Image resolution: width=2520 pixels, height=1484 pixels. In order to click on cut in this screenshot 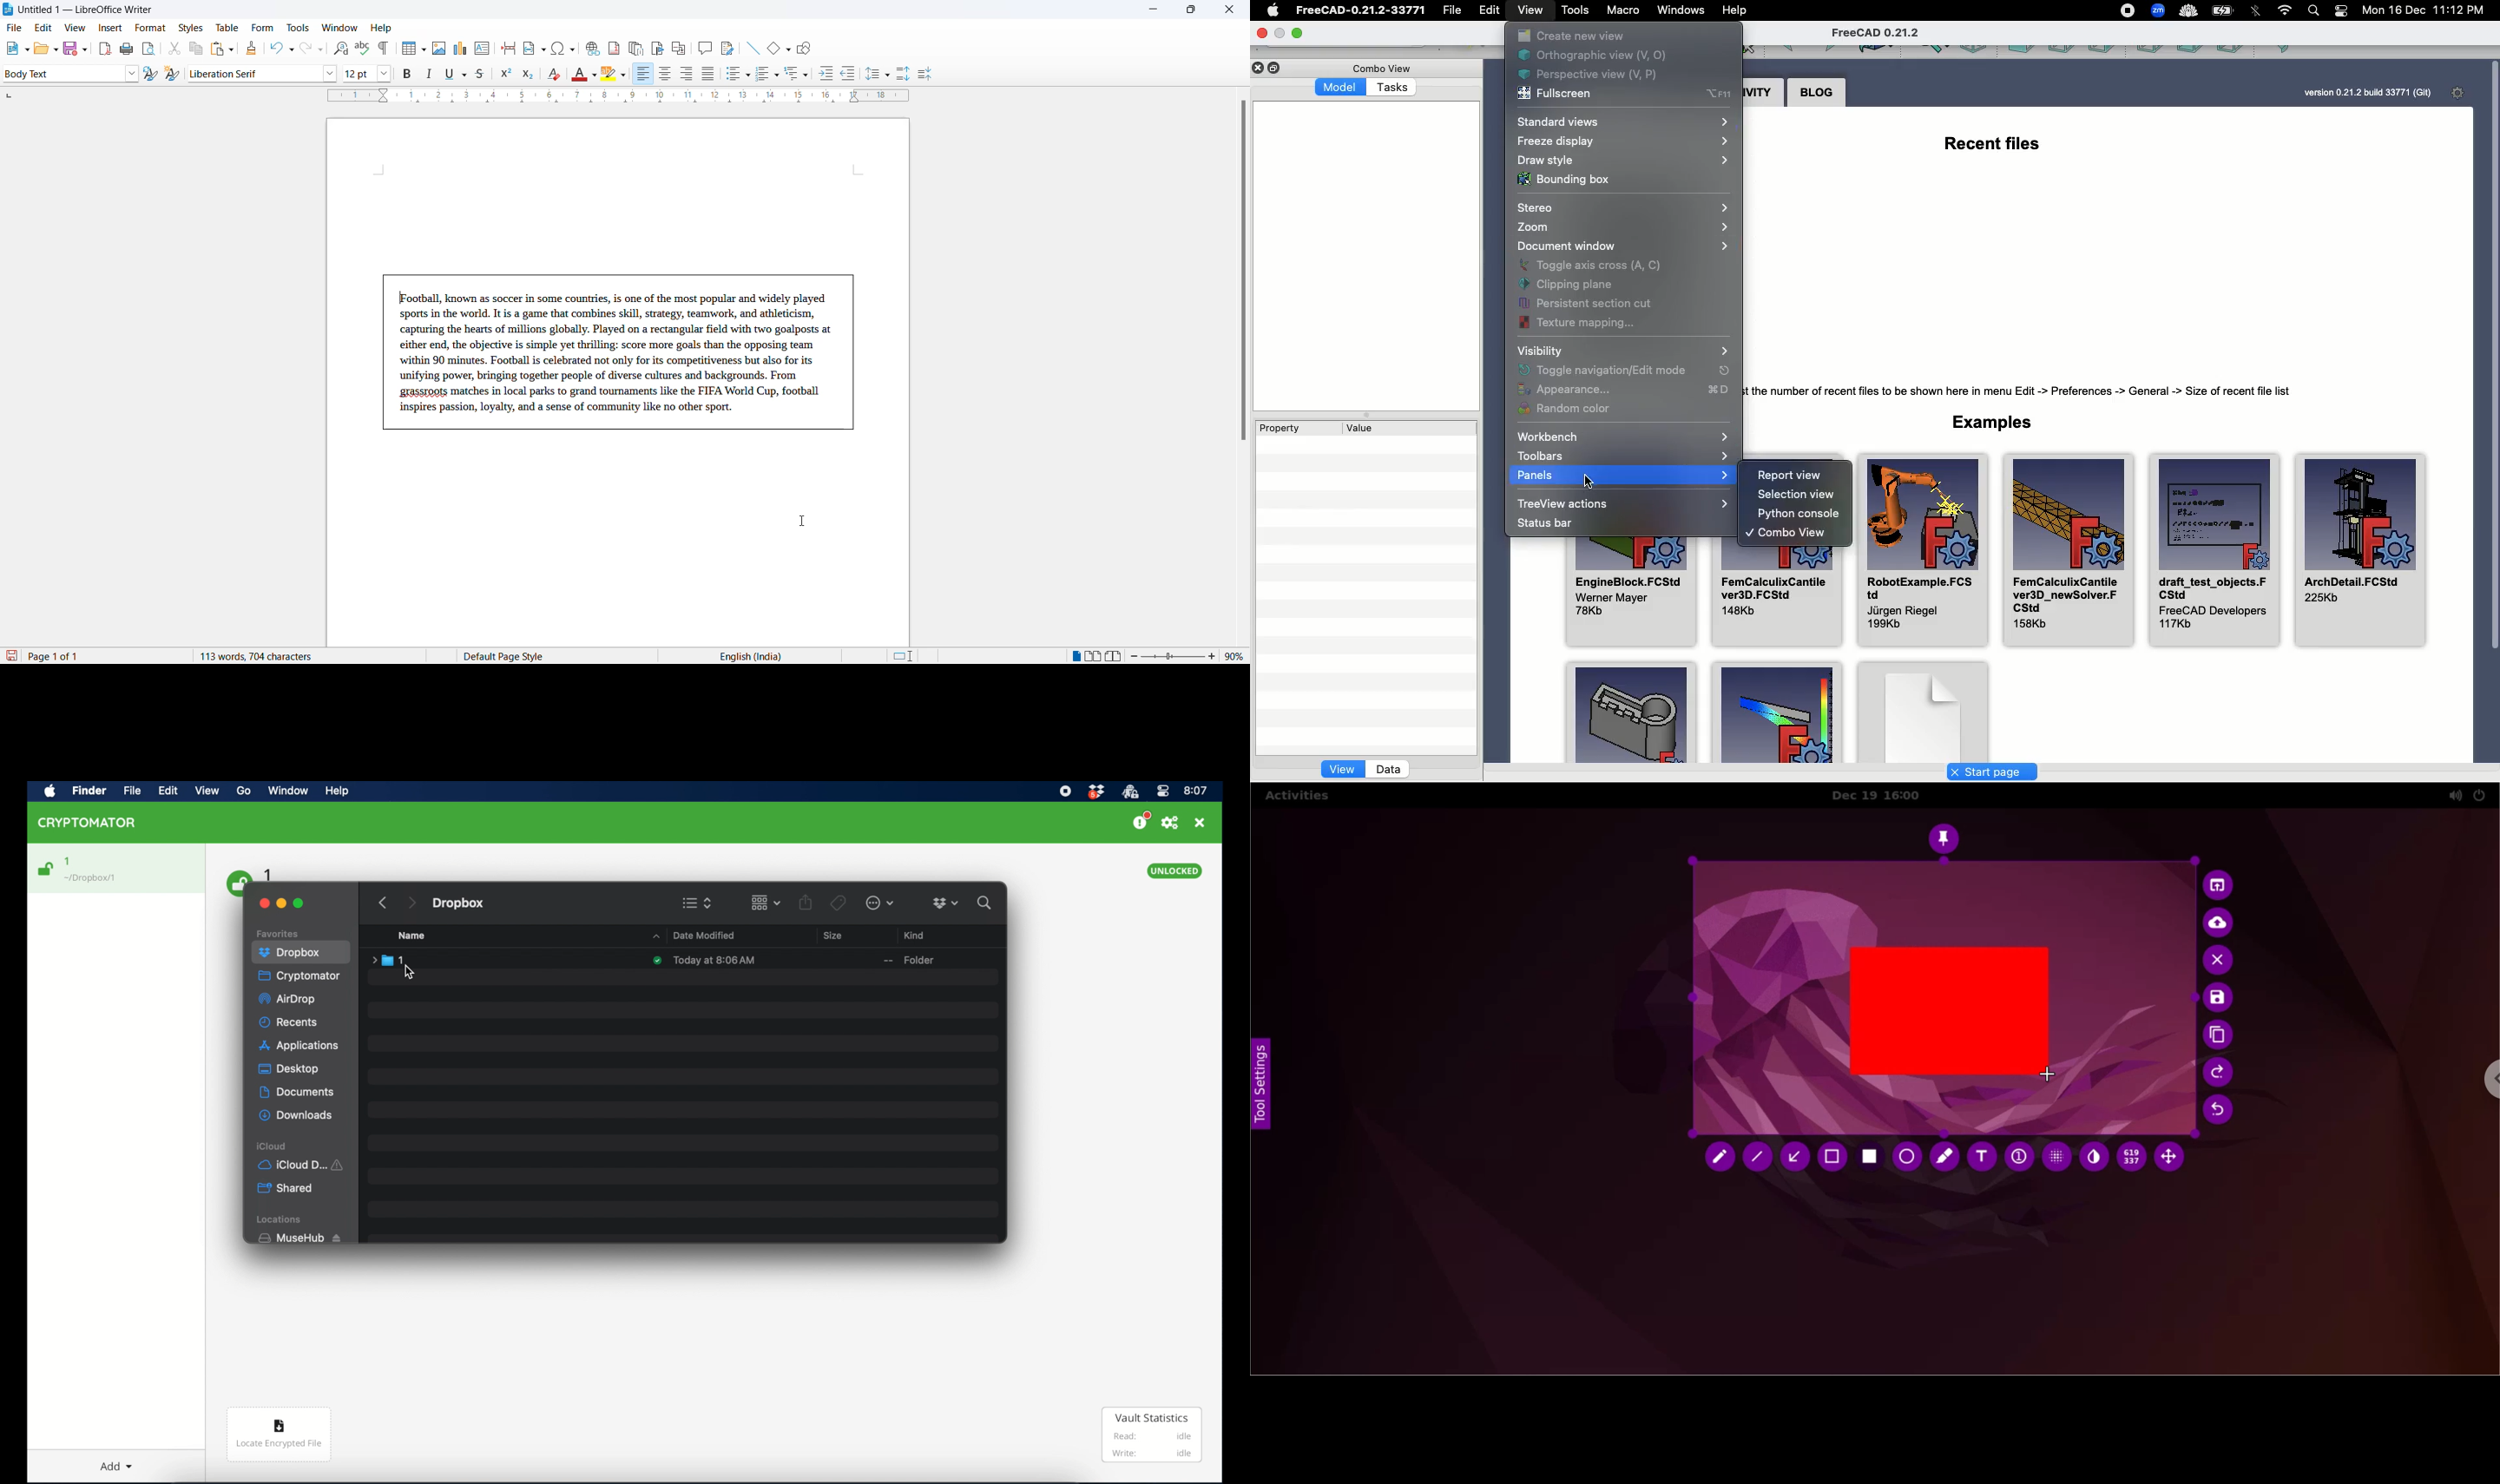, I will do `click(174, 48)`.